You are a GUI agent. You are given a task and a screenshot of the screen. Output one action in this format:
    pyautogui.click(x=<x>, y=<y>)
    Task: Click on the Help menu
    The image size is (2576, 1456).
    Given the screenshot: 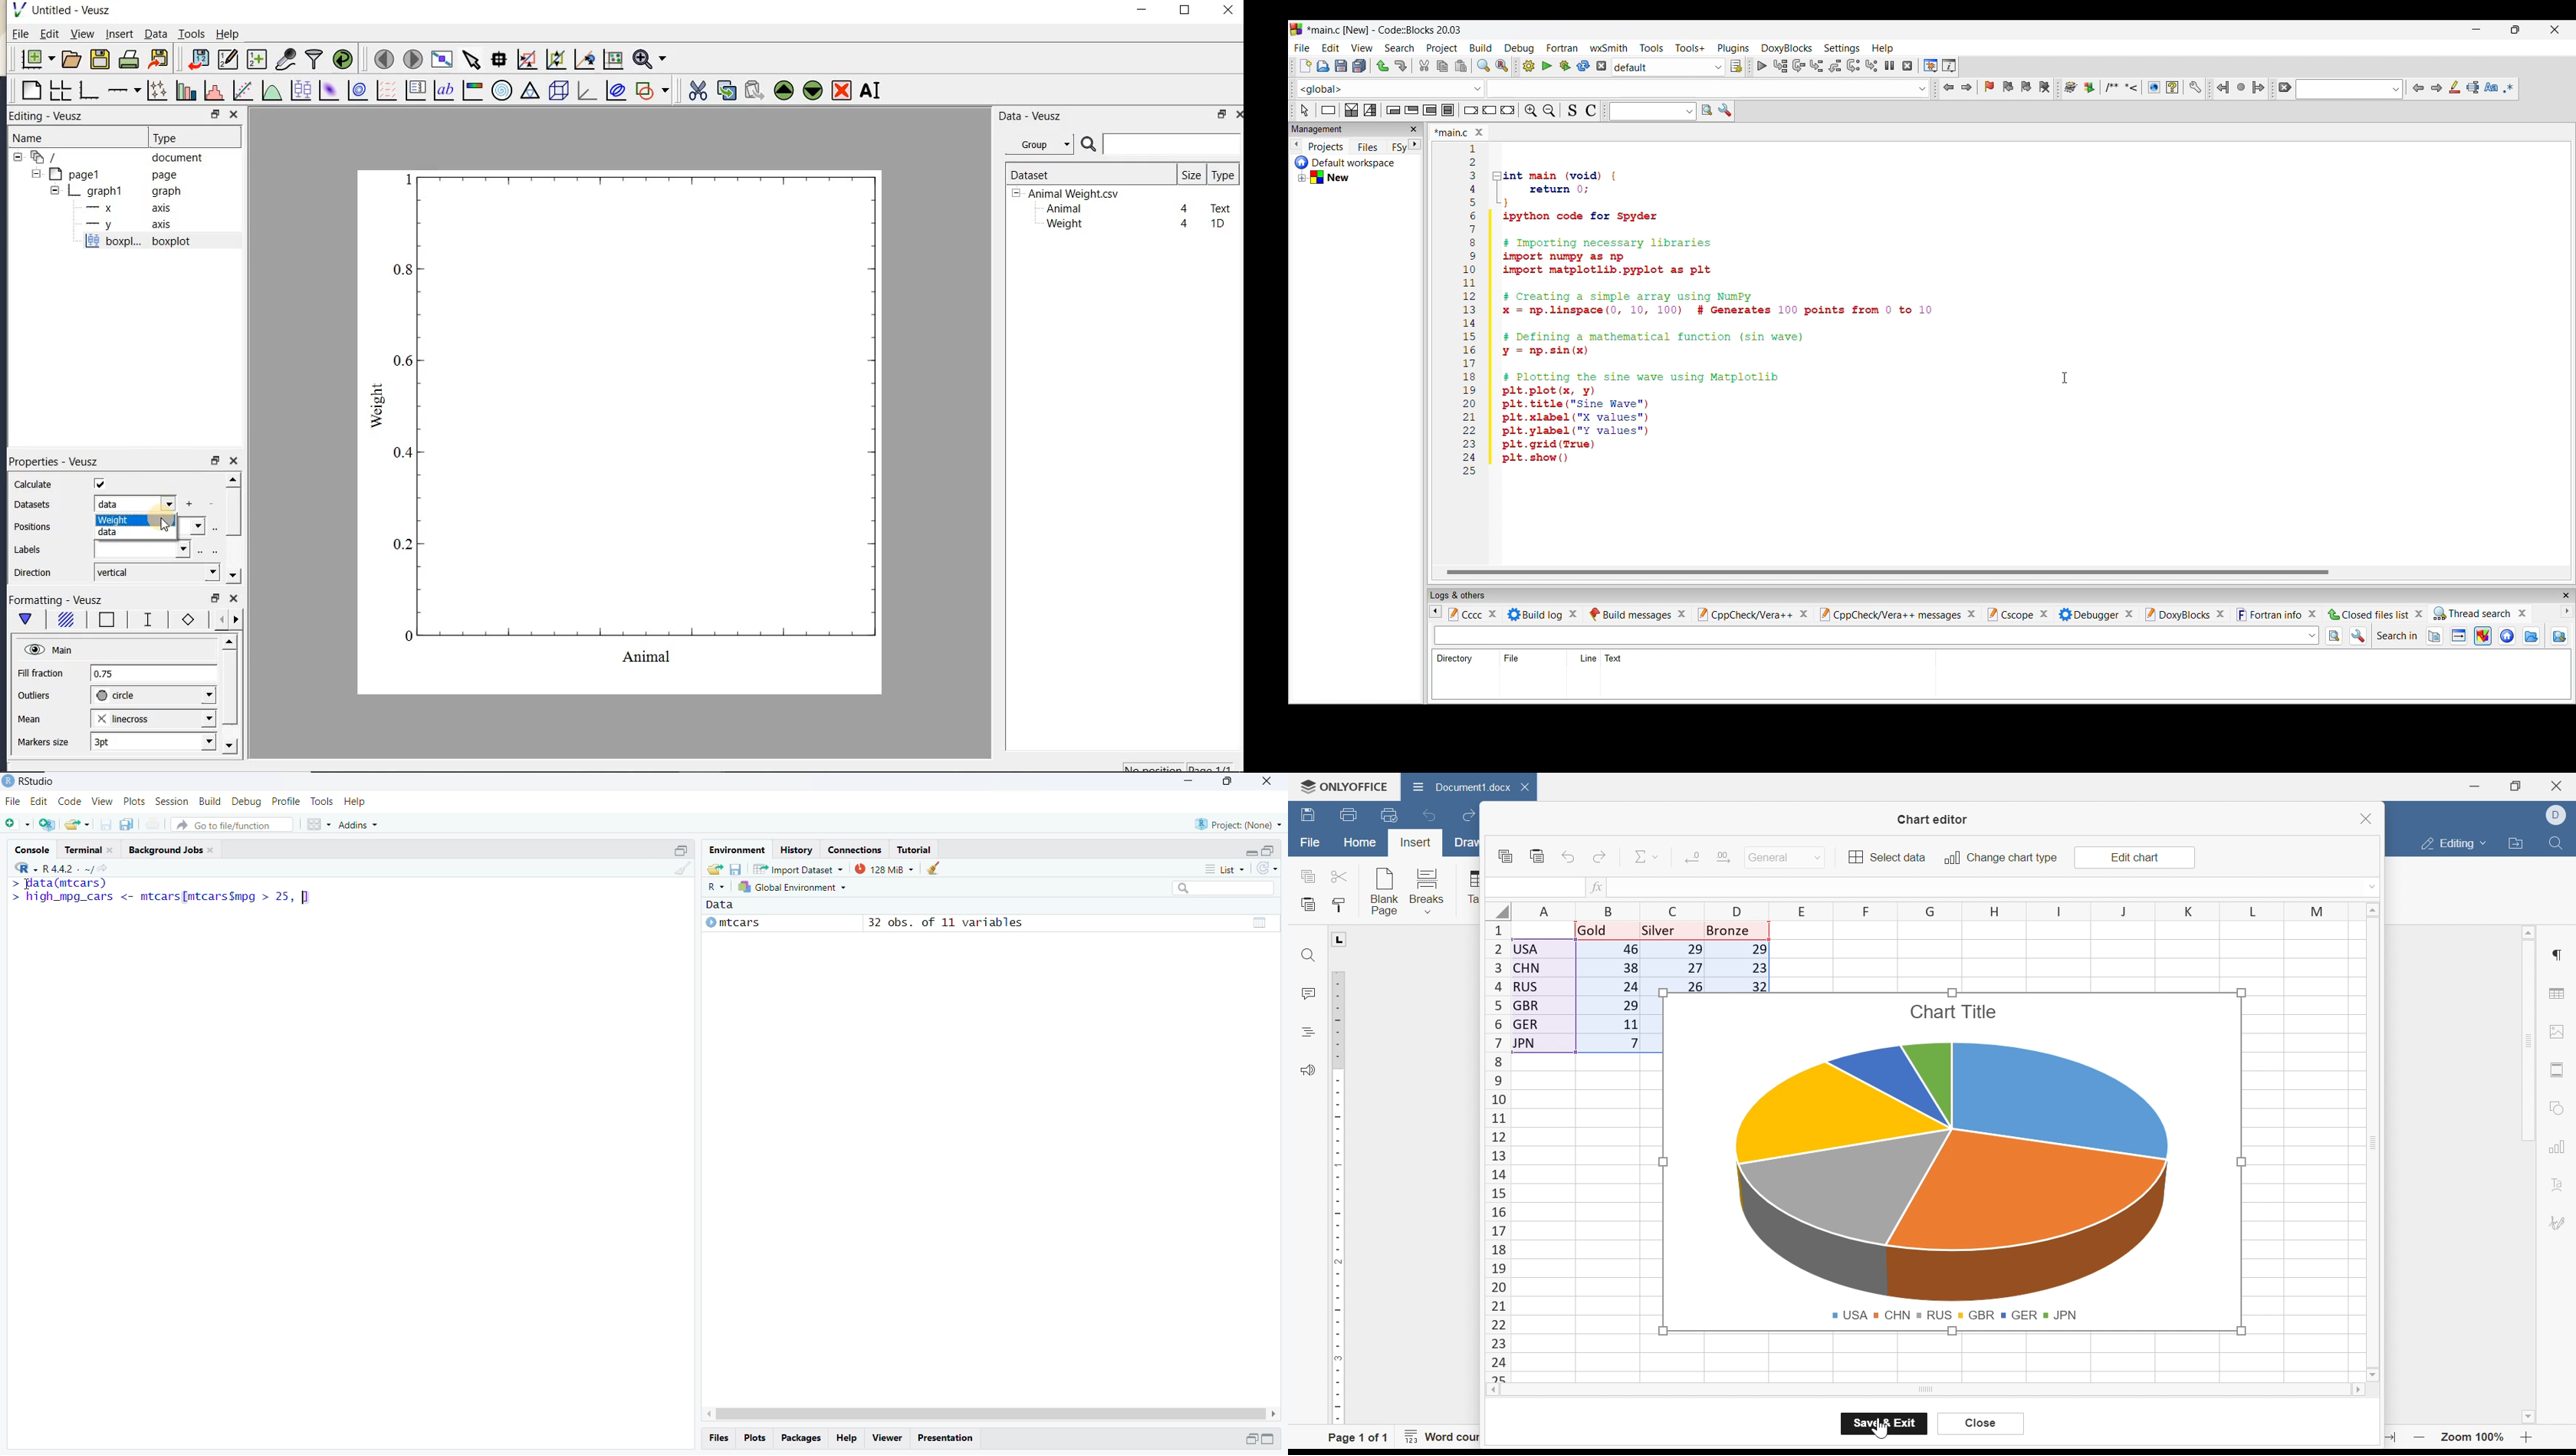 What is the action you would take?
    pyautogui.click(x=1883, y=48)
    